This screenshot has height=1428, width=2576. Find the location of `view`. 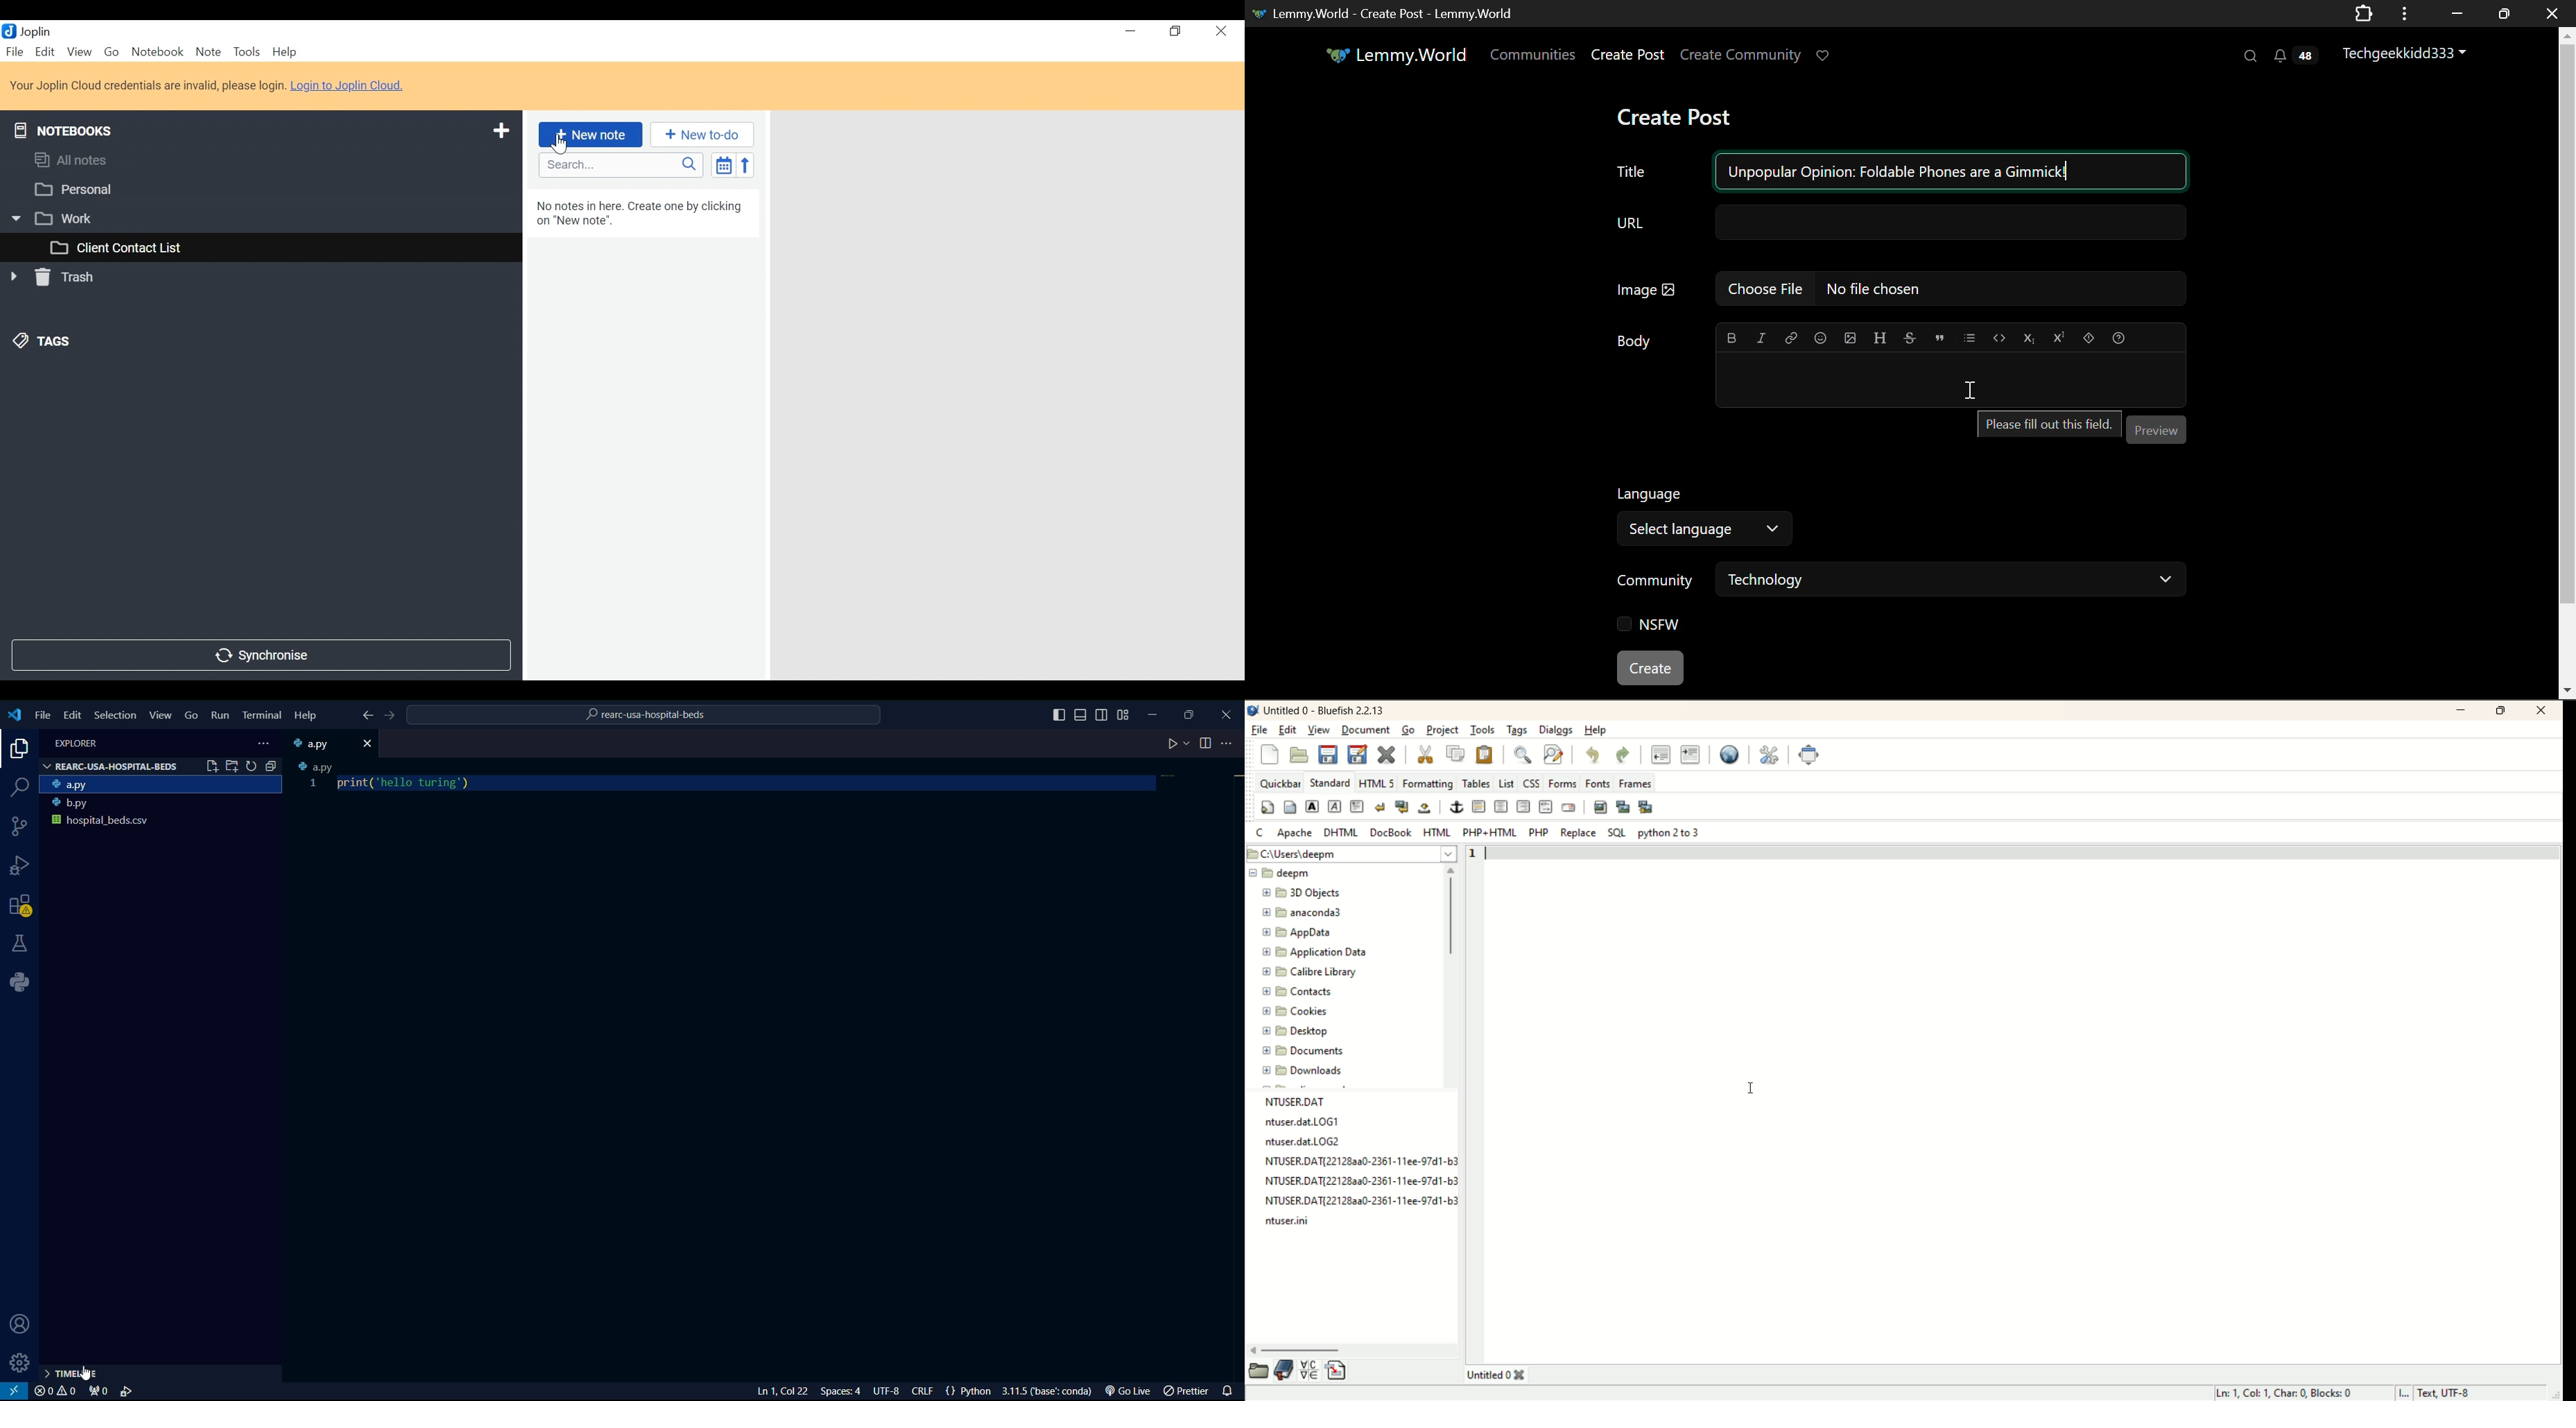

view is located at coordinates (1318, 731).